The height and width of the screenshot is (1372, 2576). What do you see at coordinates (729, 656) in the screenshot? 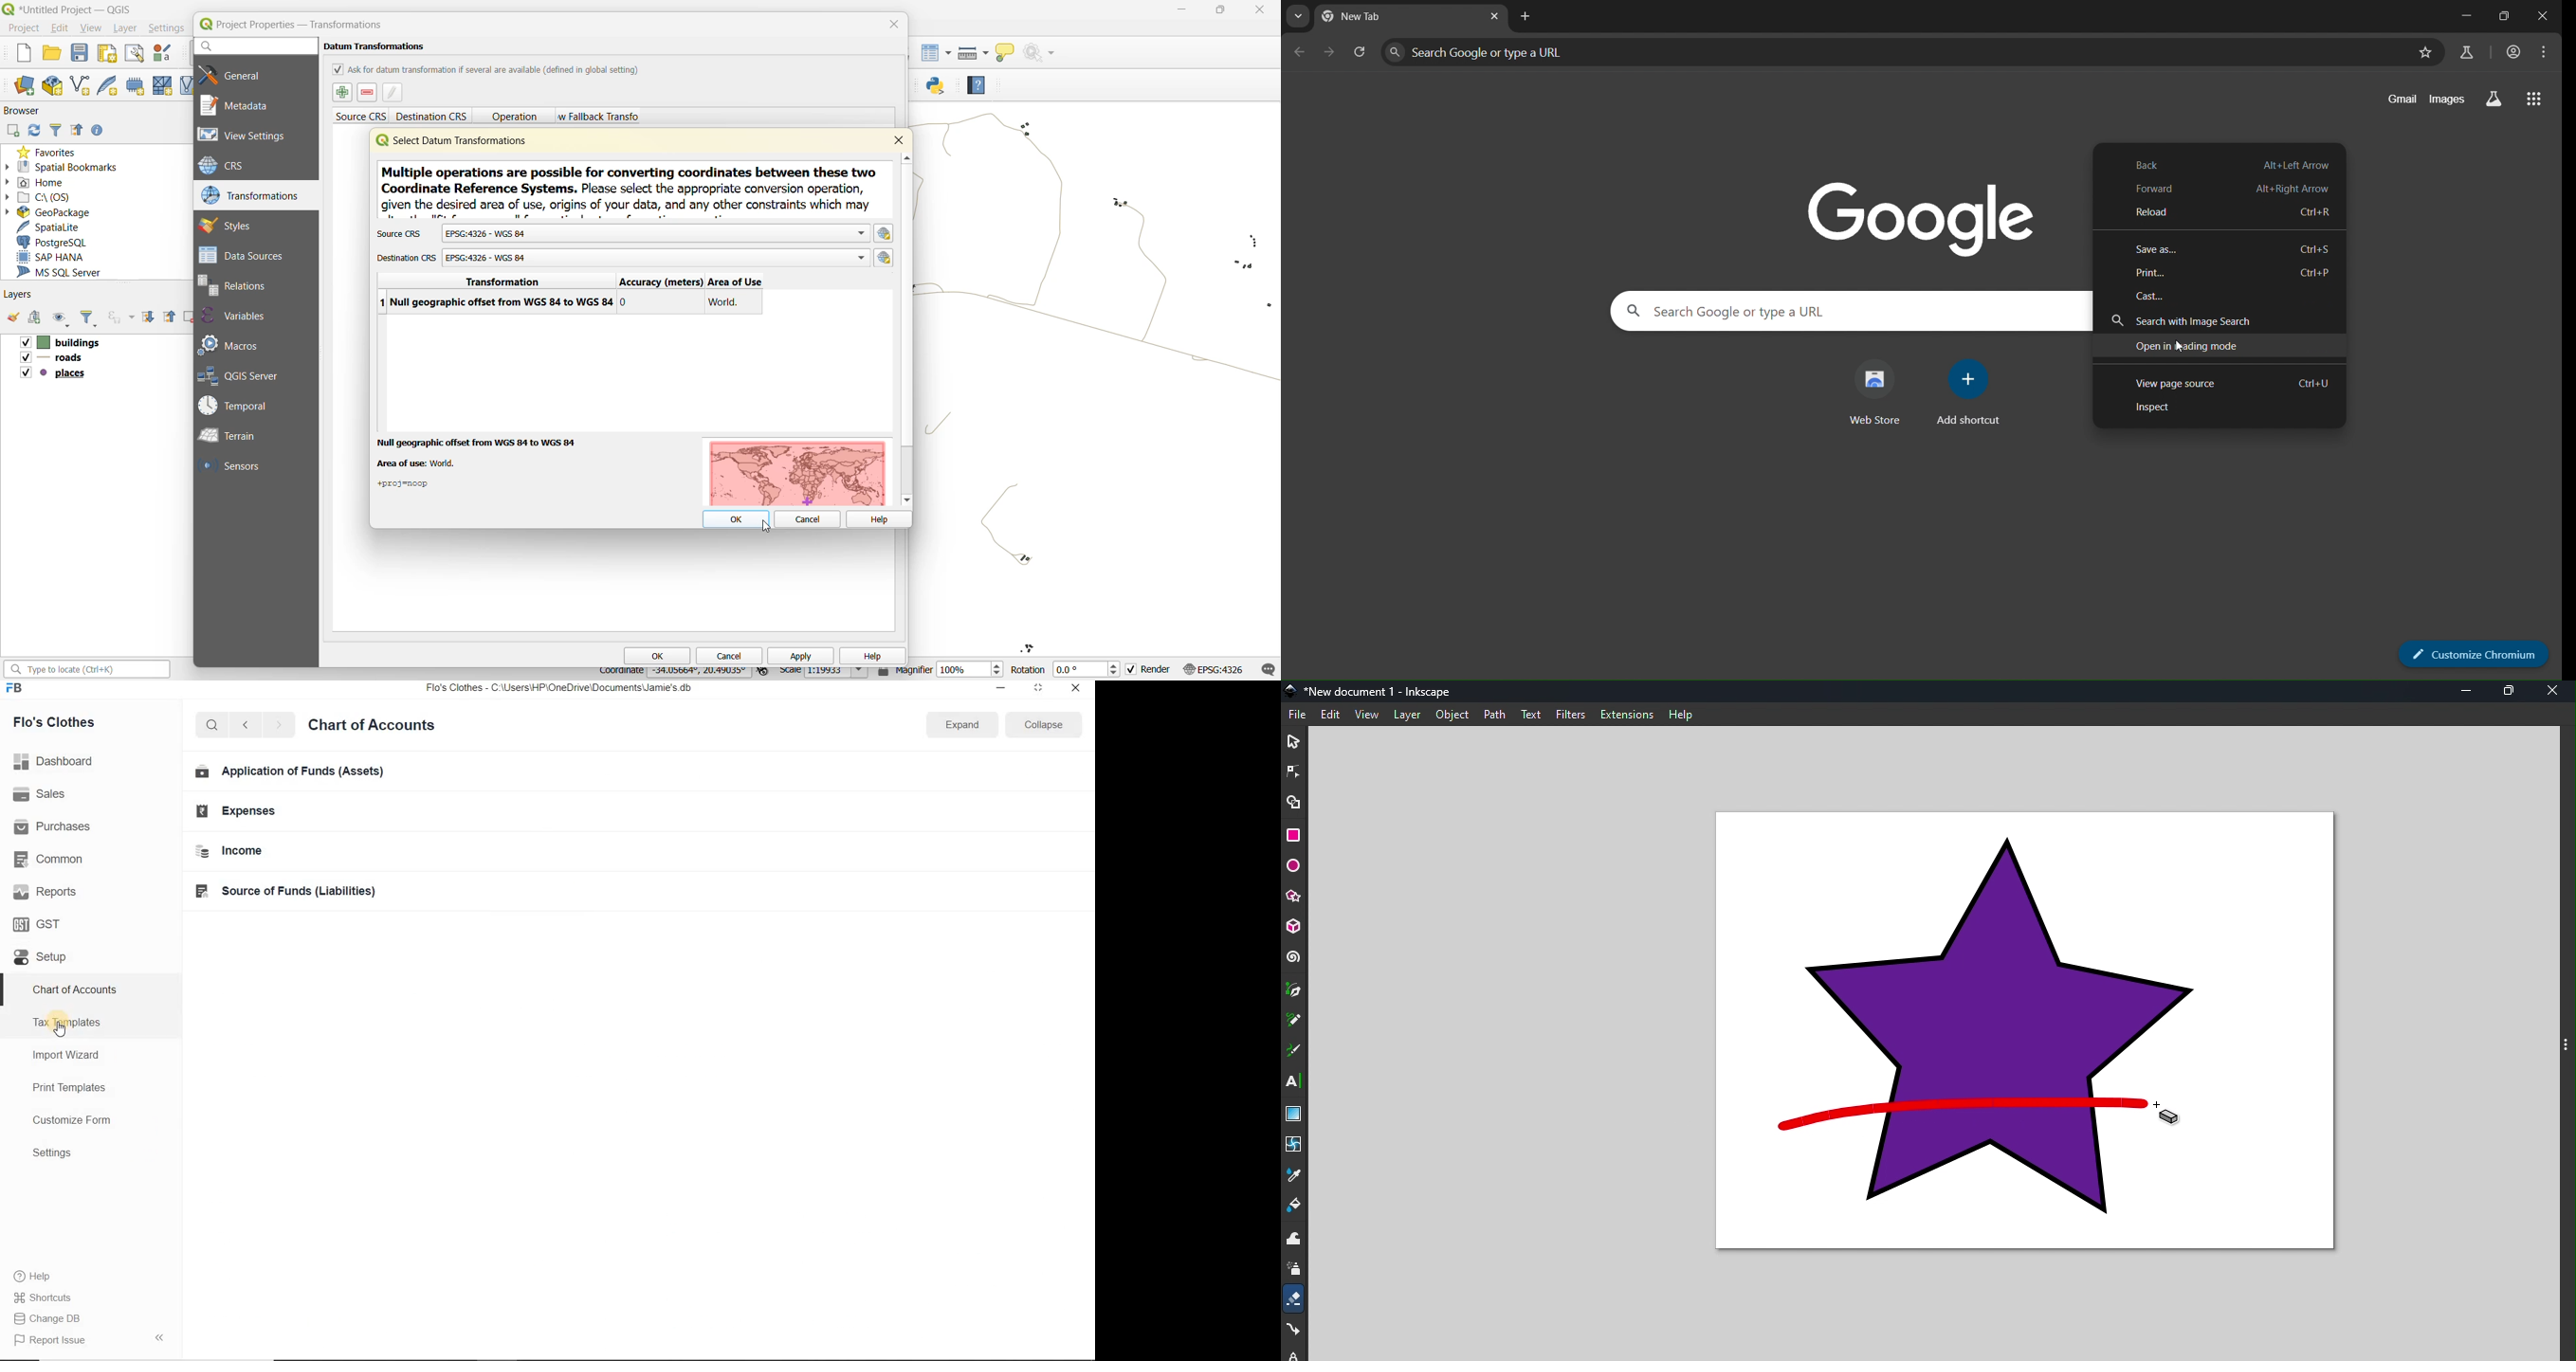
I see `cancel` at bounding box center [729, 656].